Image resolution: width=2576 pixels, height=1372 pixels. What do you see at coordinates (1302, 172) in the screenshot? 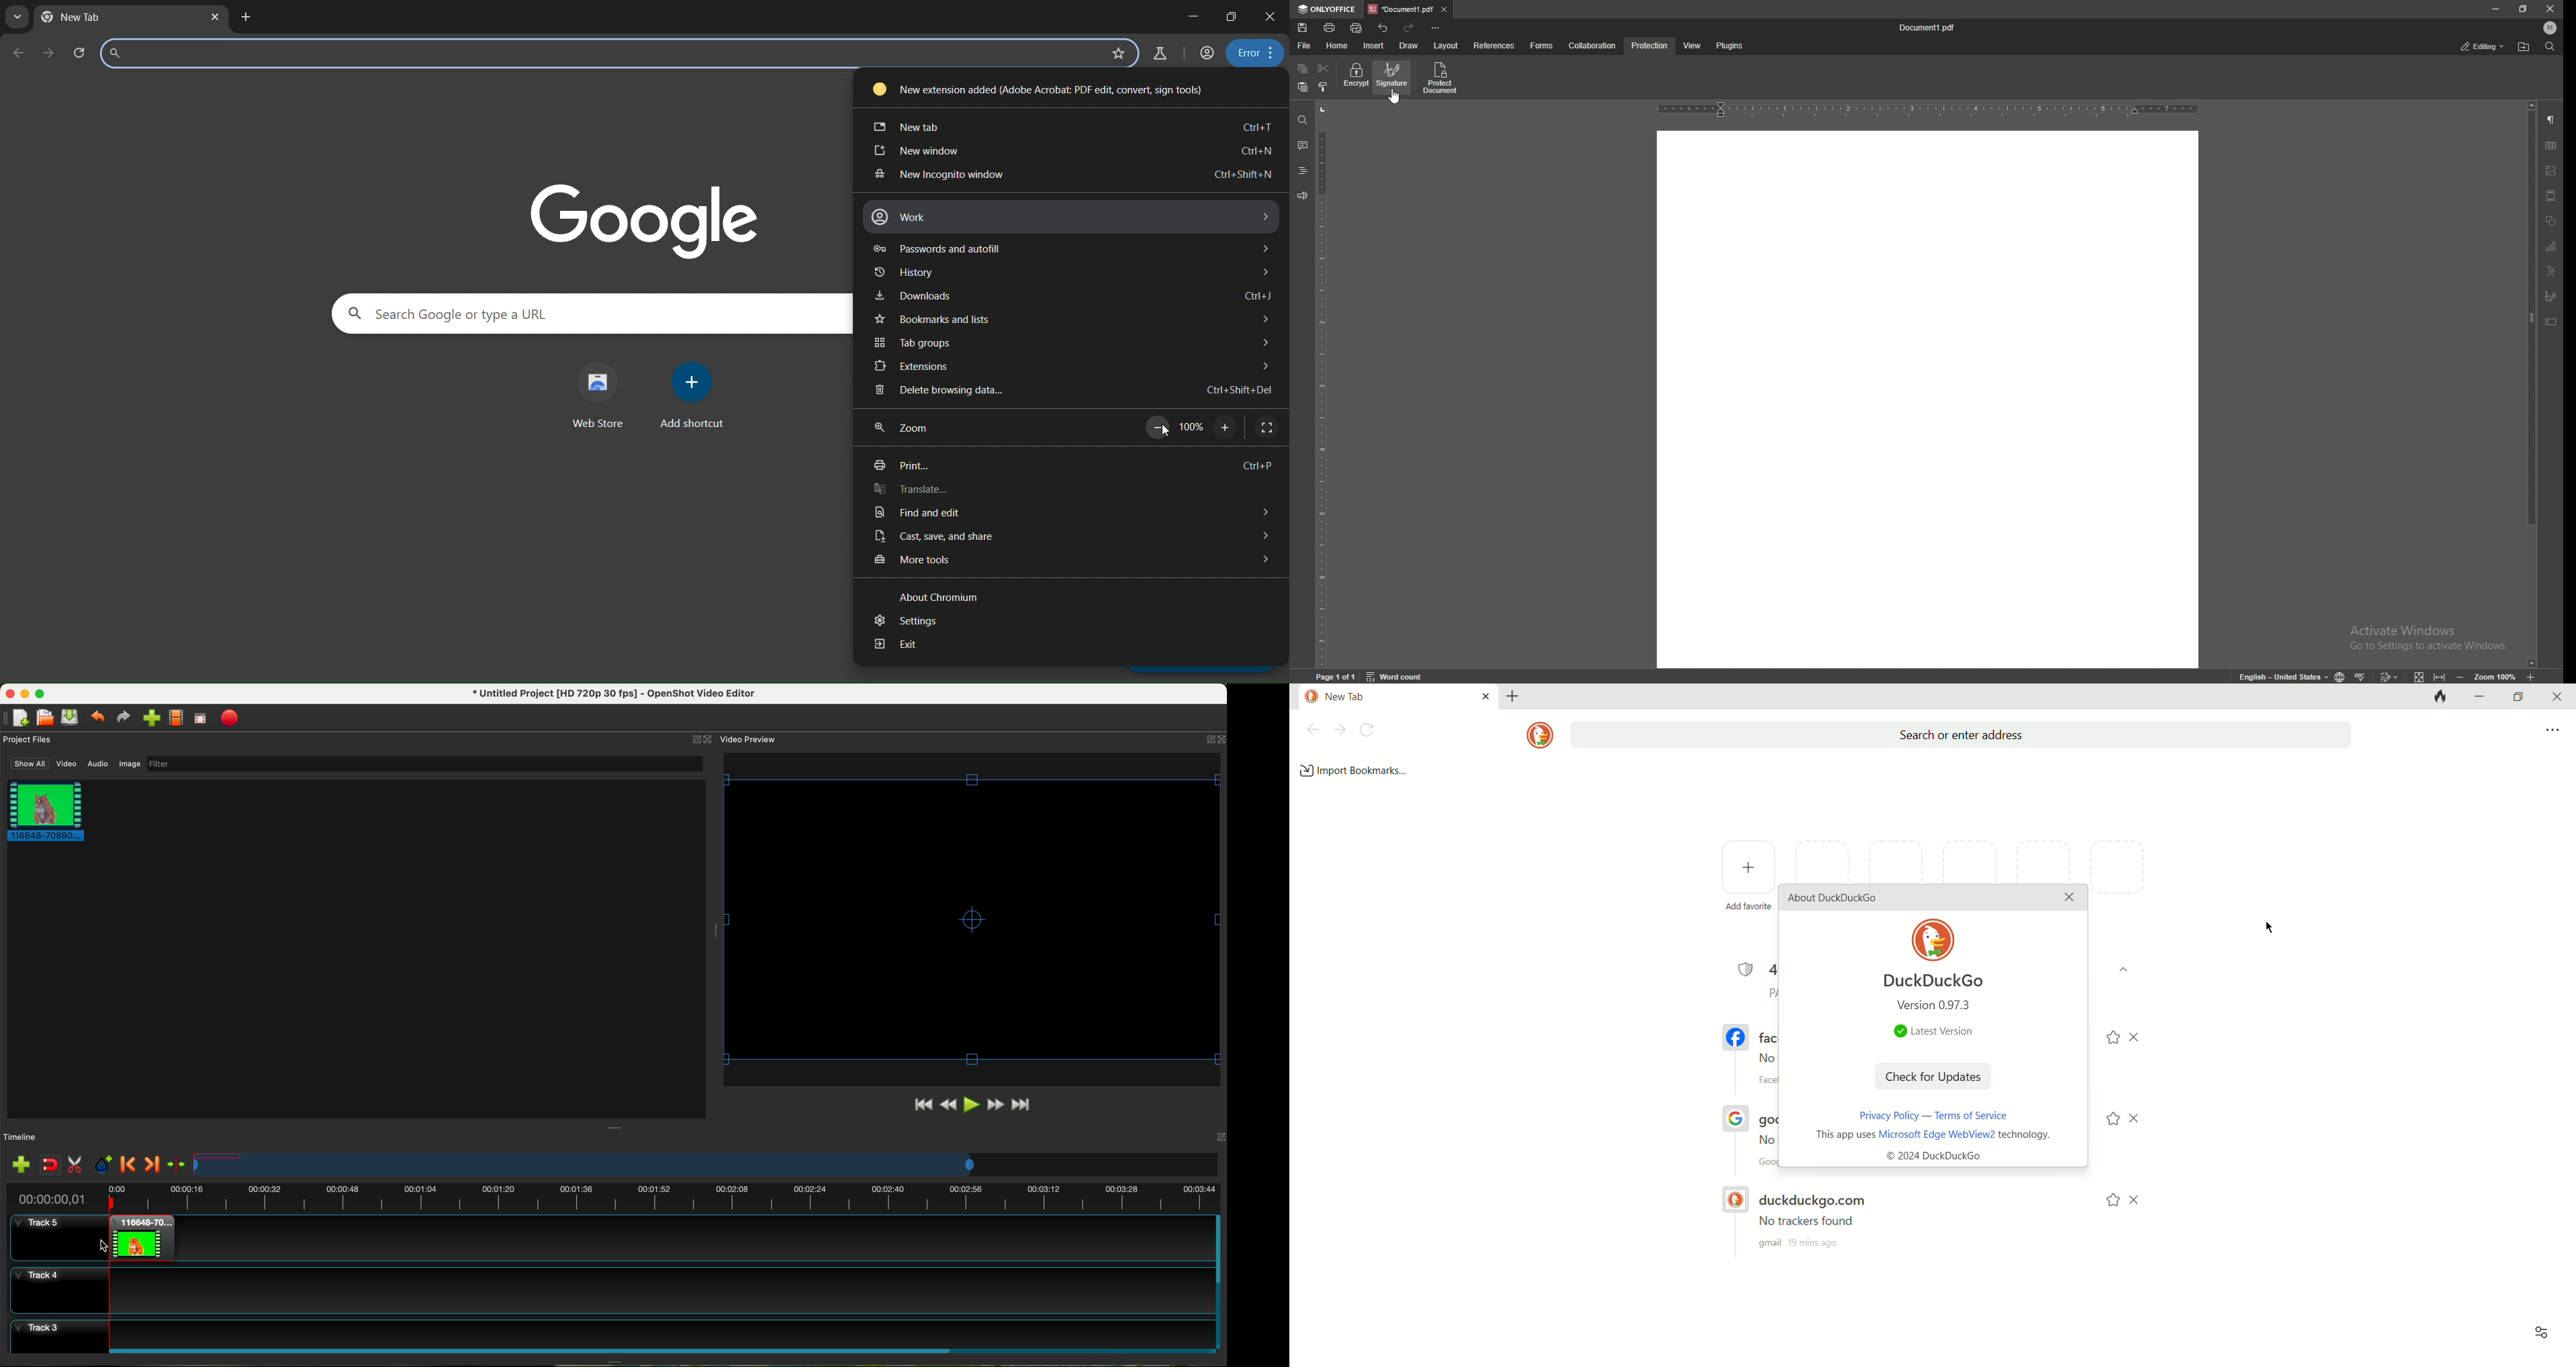
I see `heading` at bounding box center [1302, 172].